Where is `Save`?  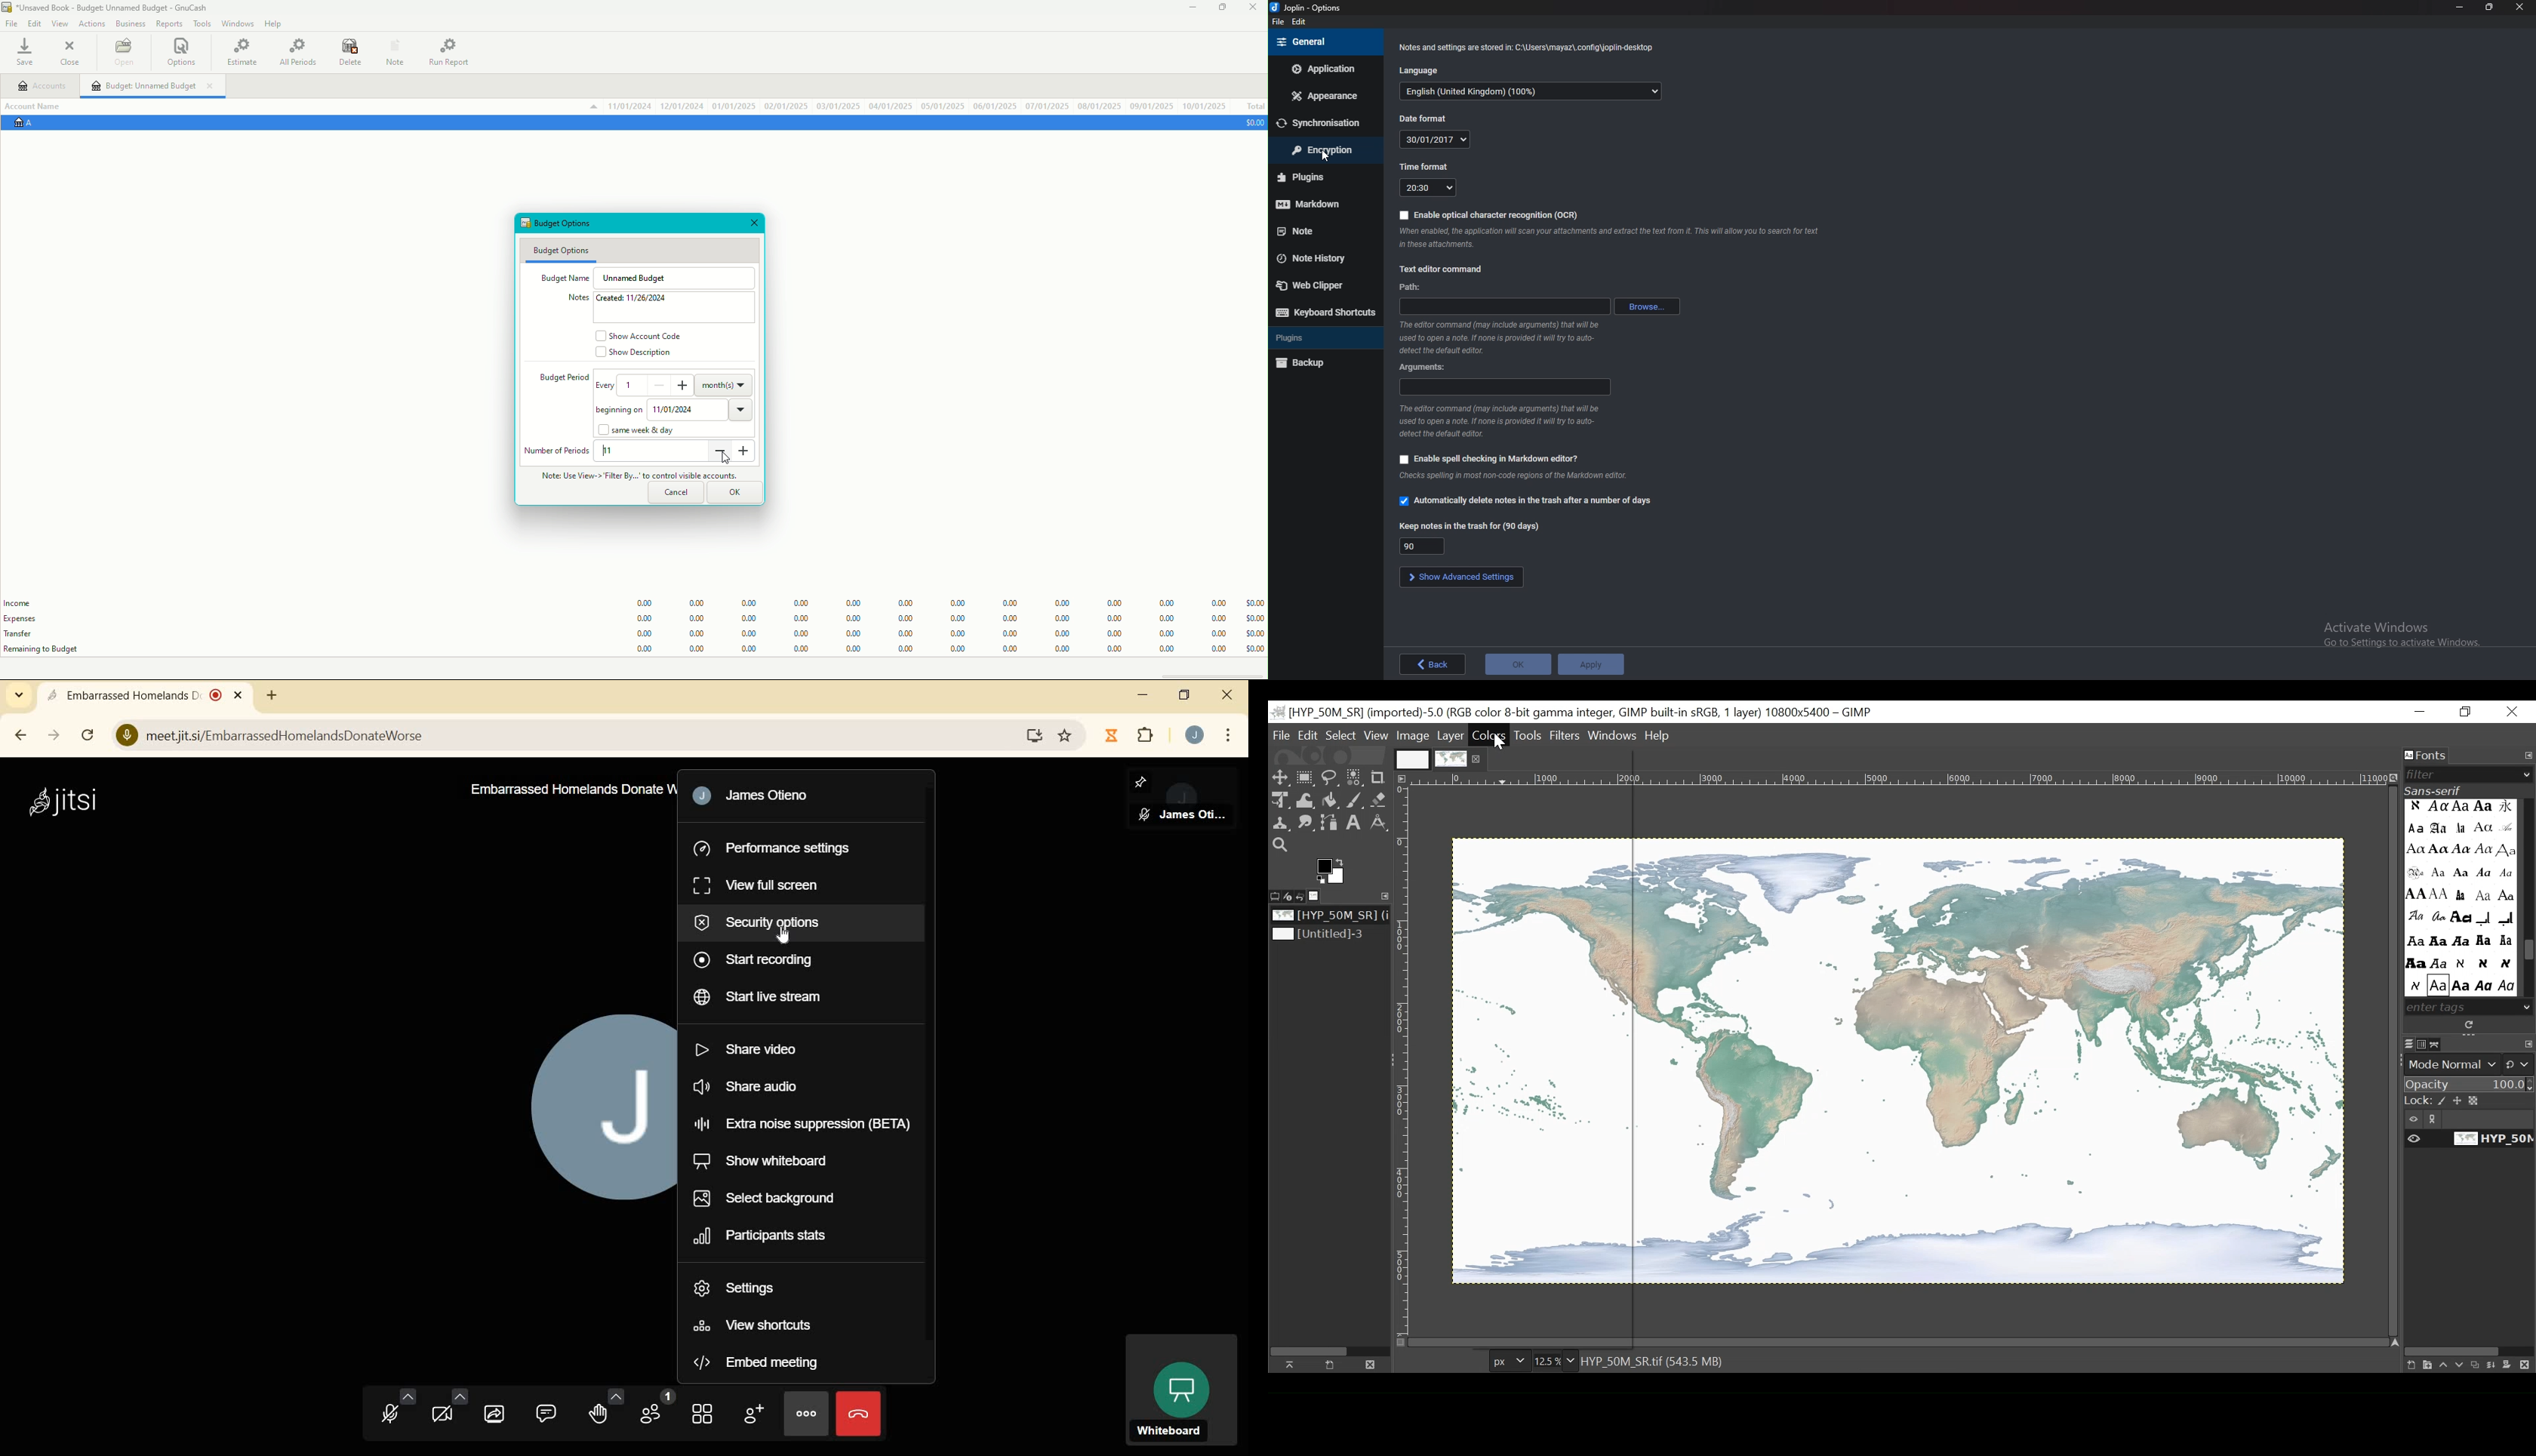 Save is located at coordinates (28, 54).